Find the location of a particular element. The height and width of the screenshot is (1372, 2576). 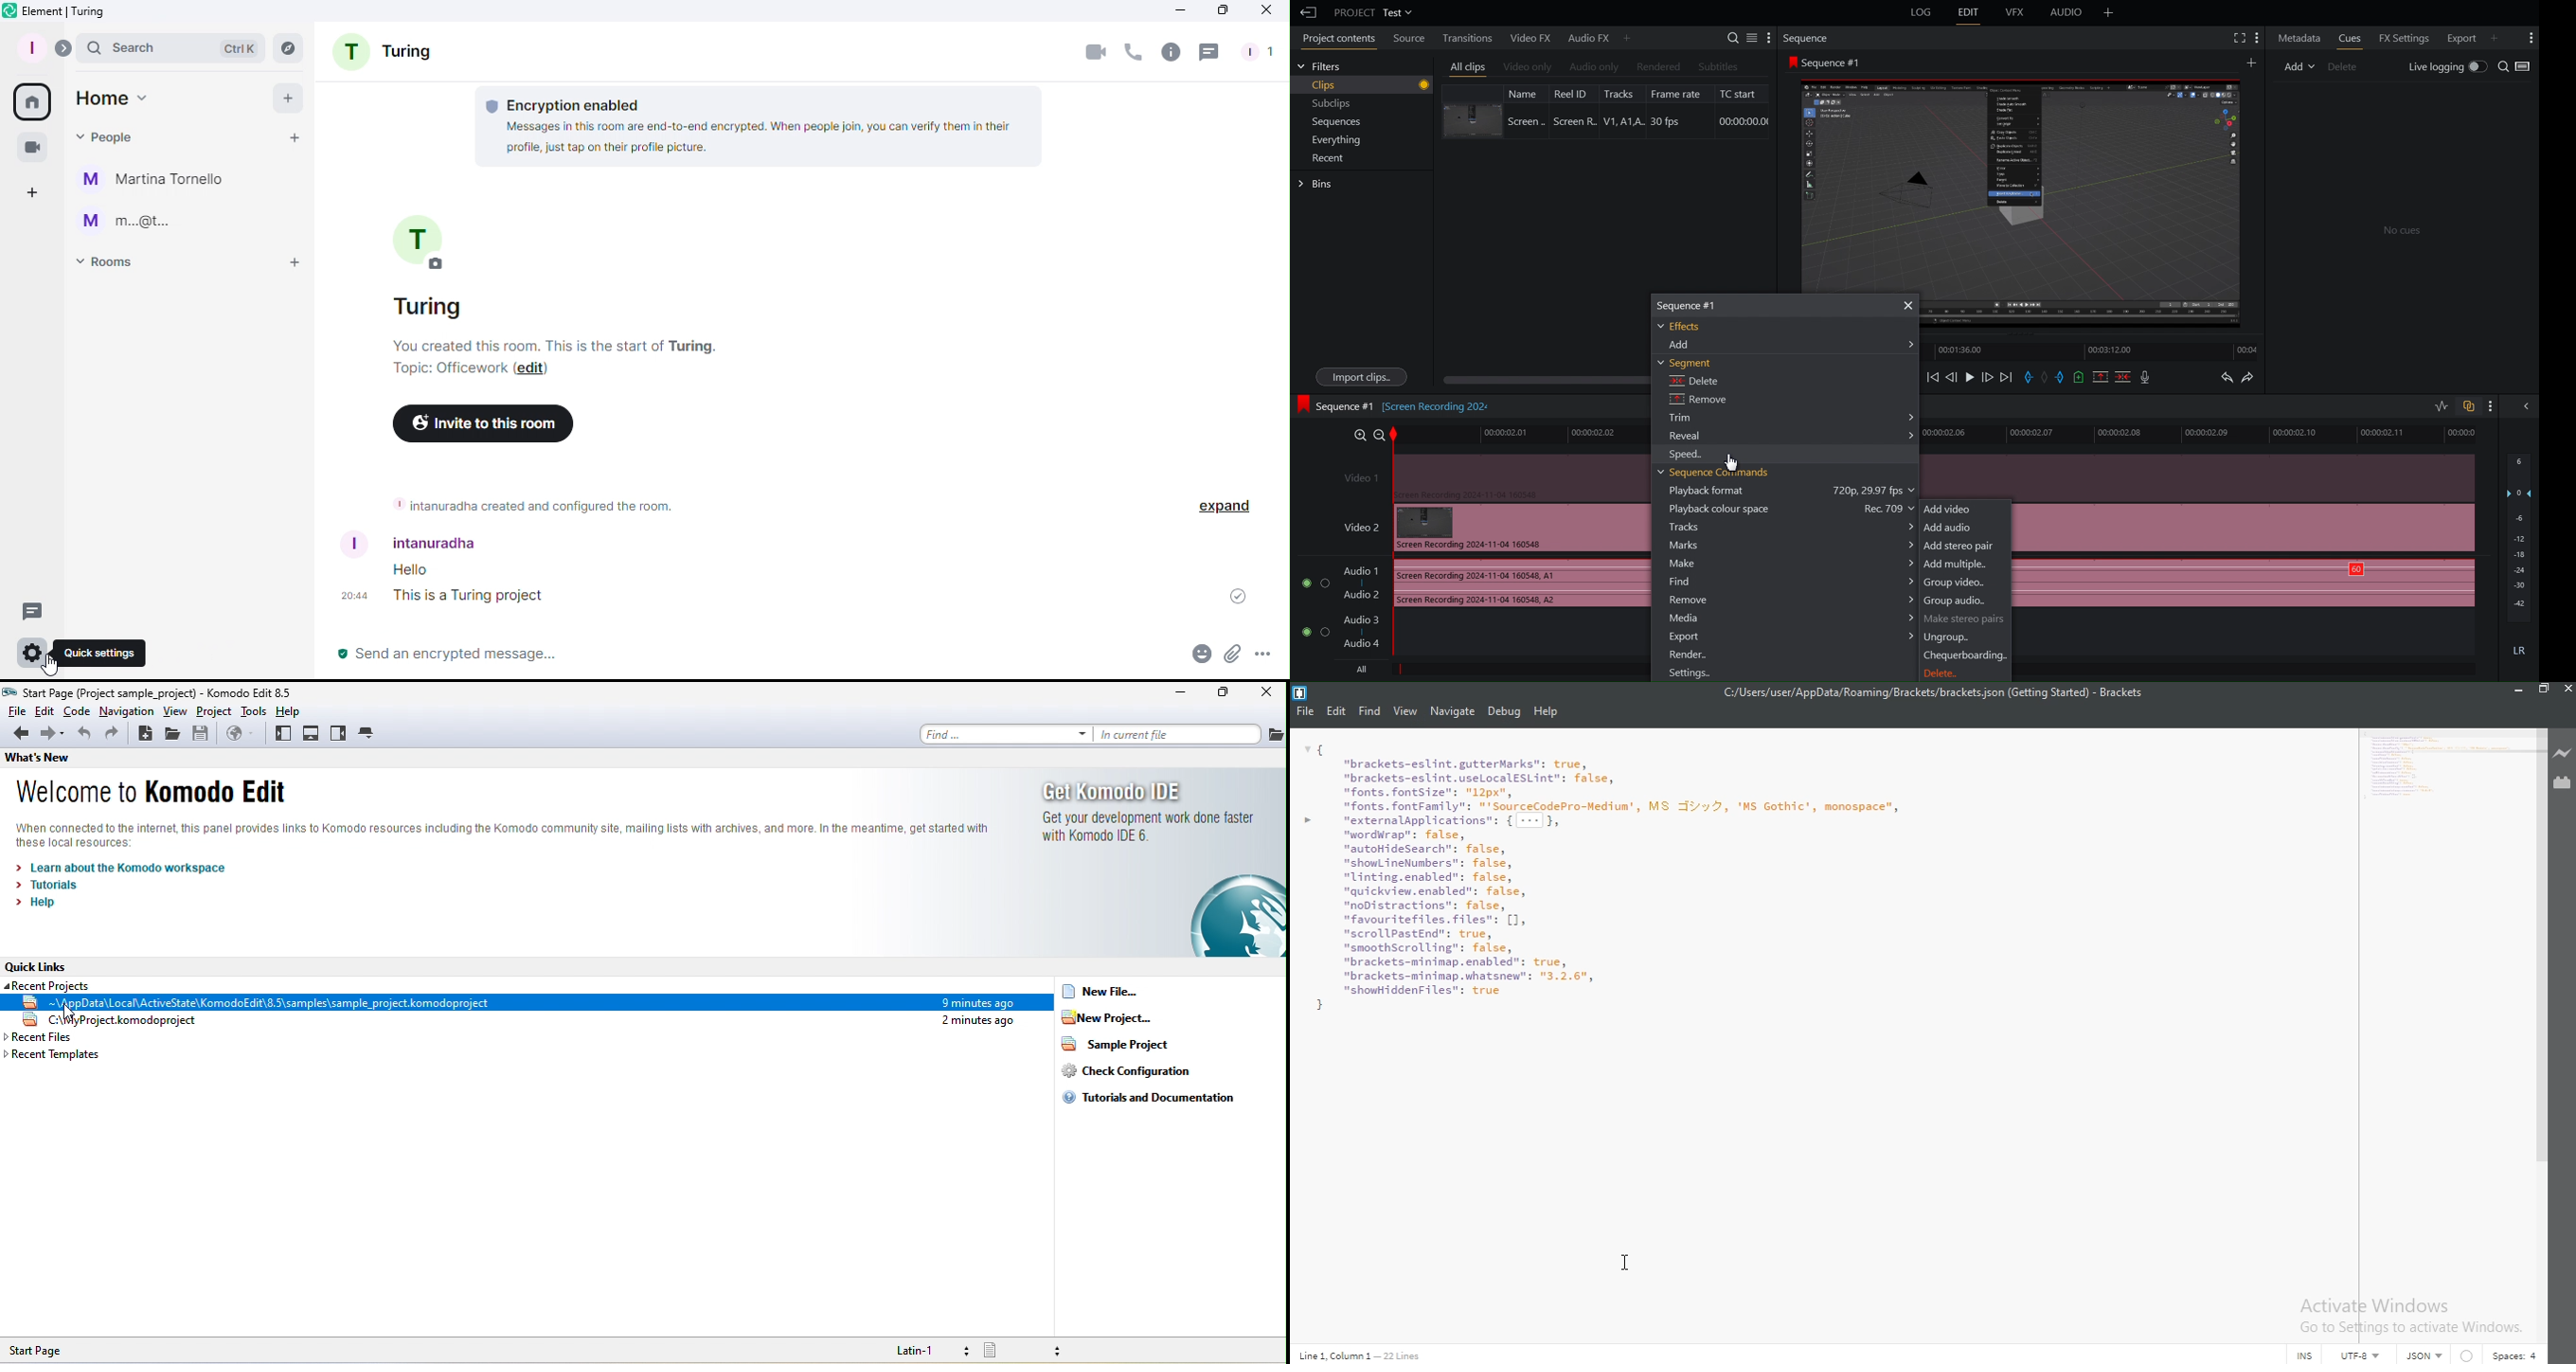

Encryption enabled is located at coordinates (765, 128).